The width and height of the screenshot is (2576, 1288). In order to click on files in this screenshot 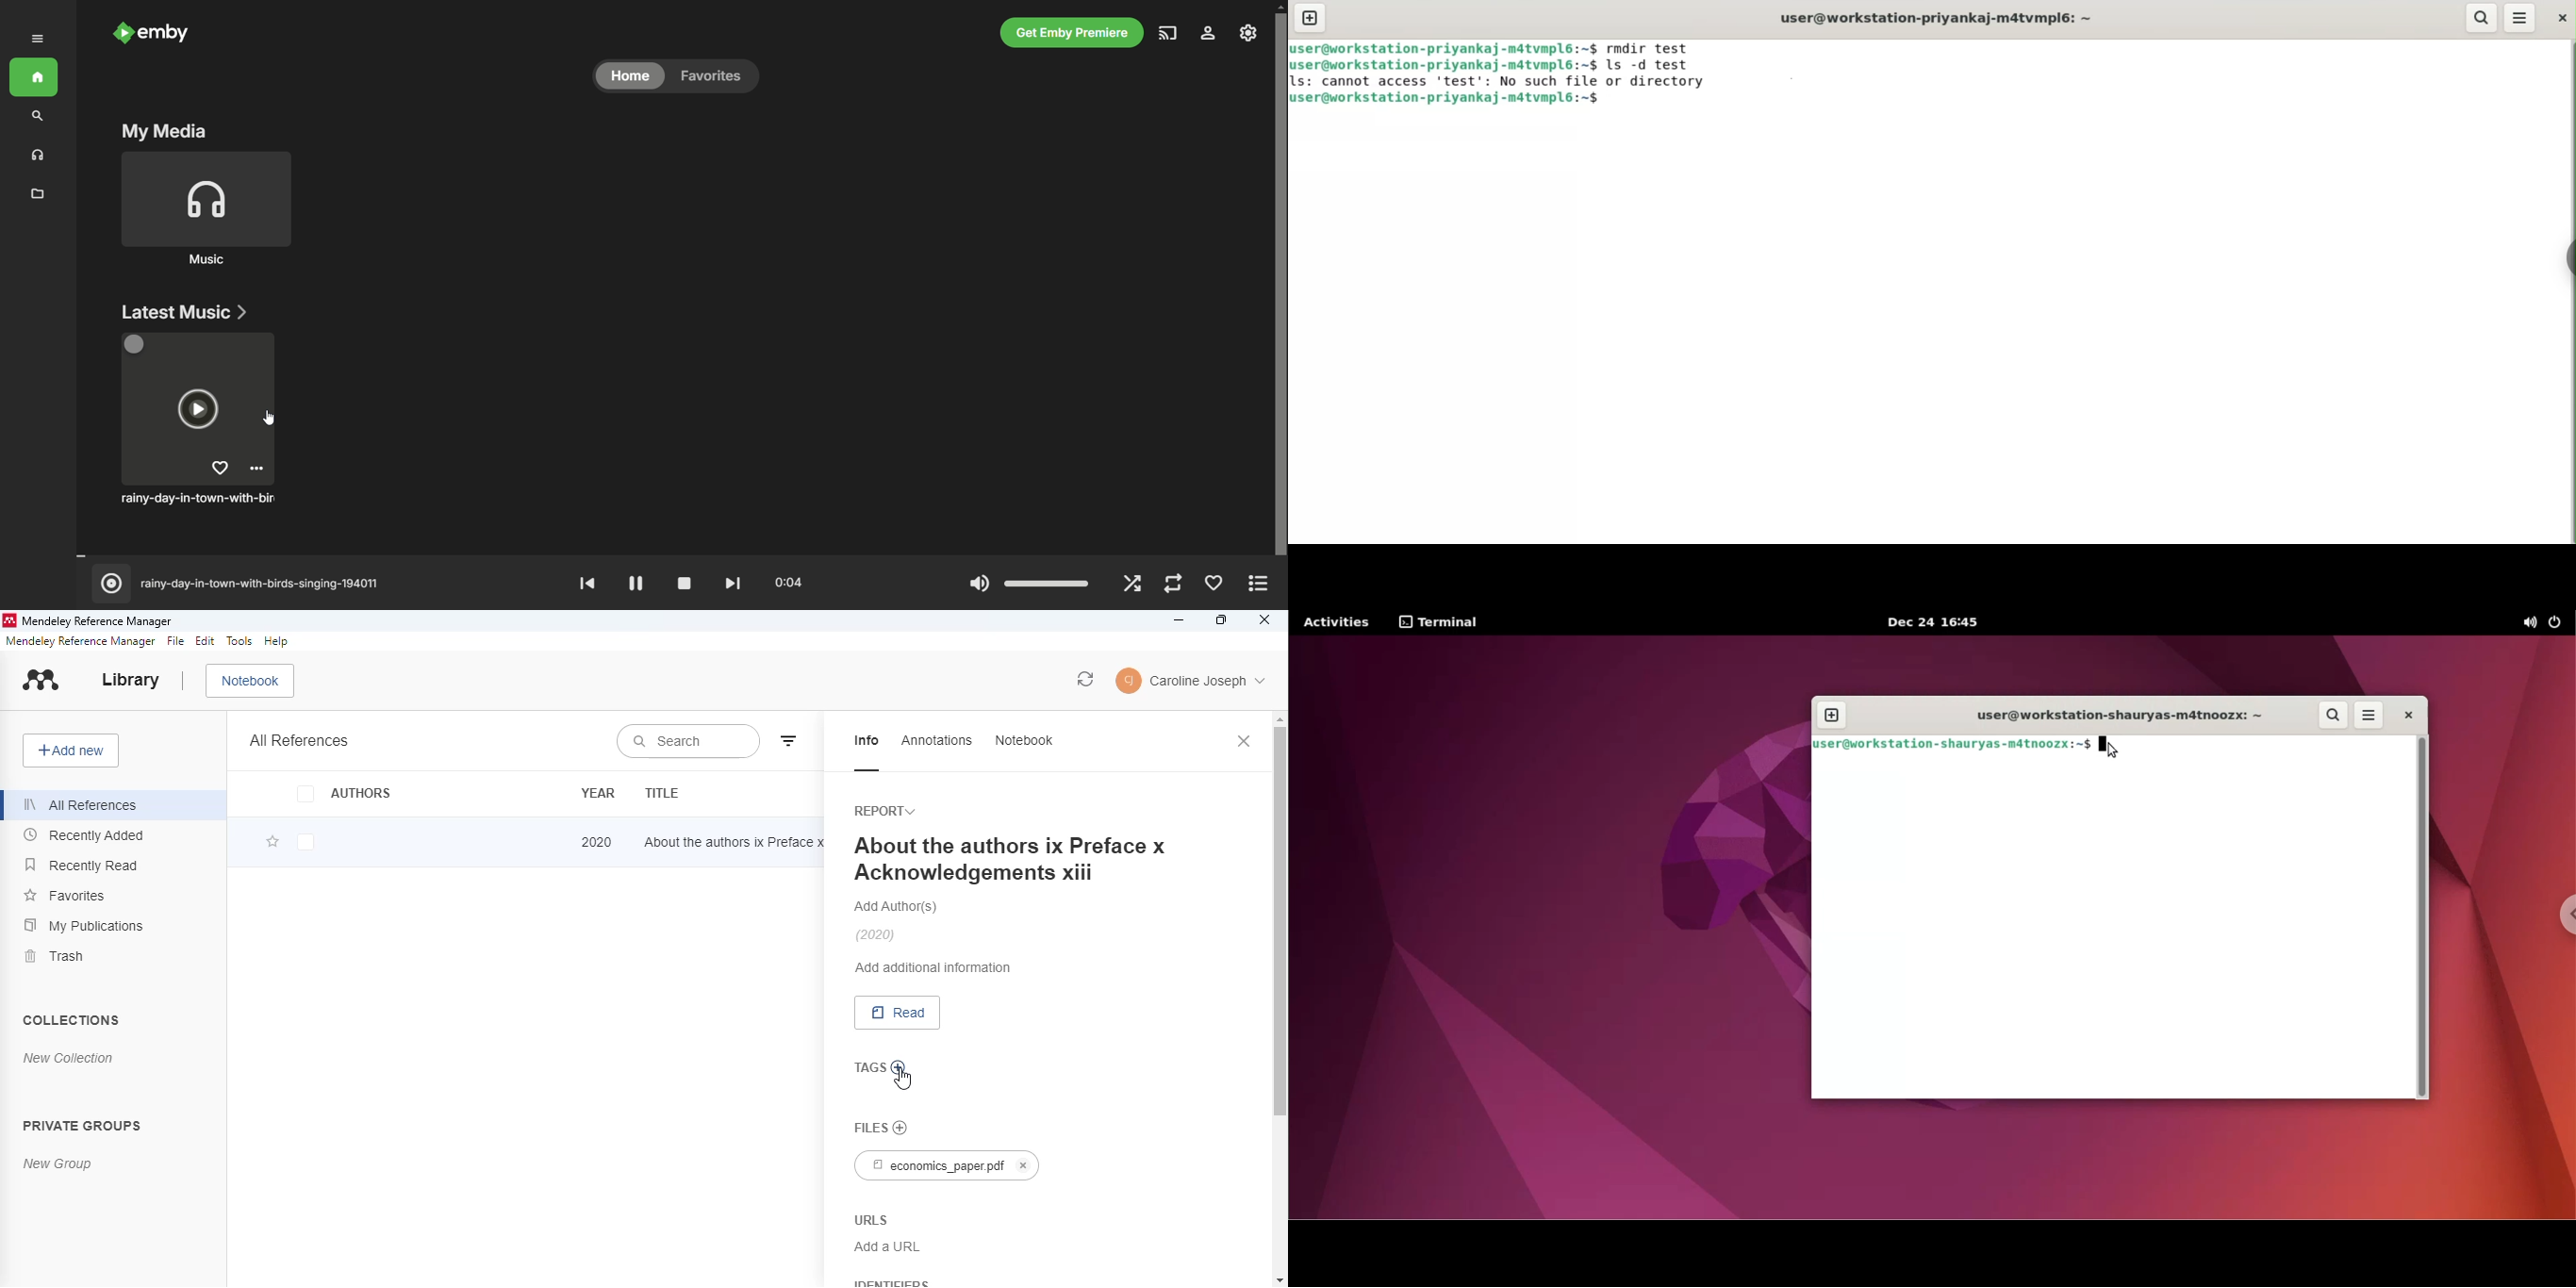, I will do `click(871, 1127)`.